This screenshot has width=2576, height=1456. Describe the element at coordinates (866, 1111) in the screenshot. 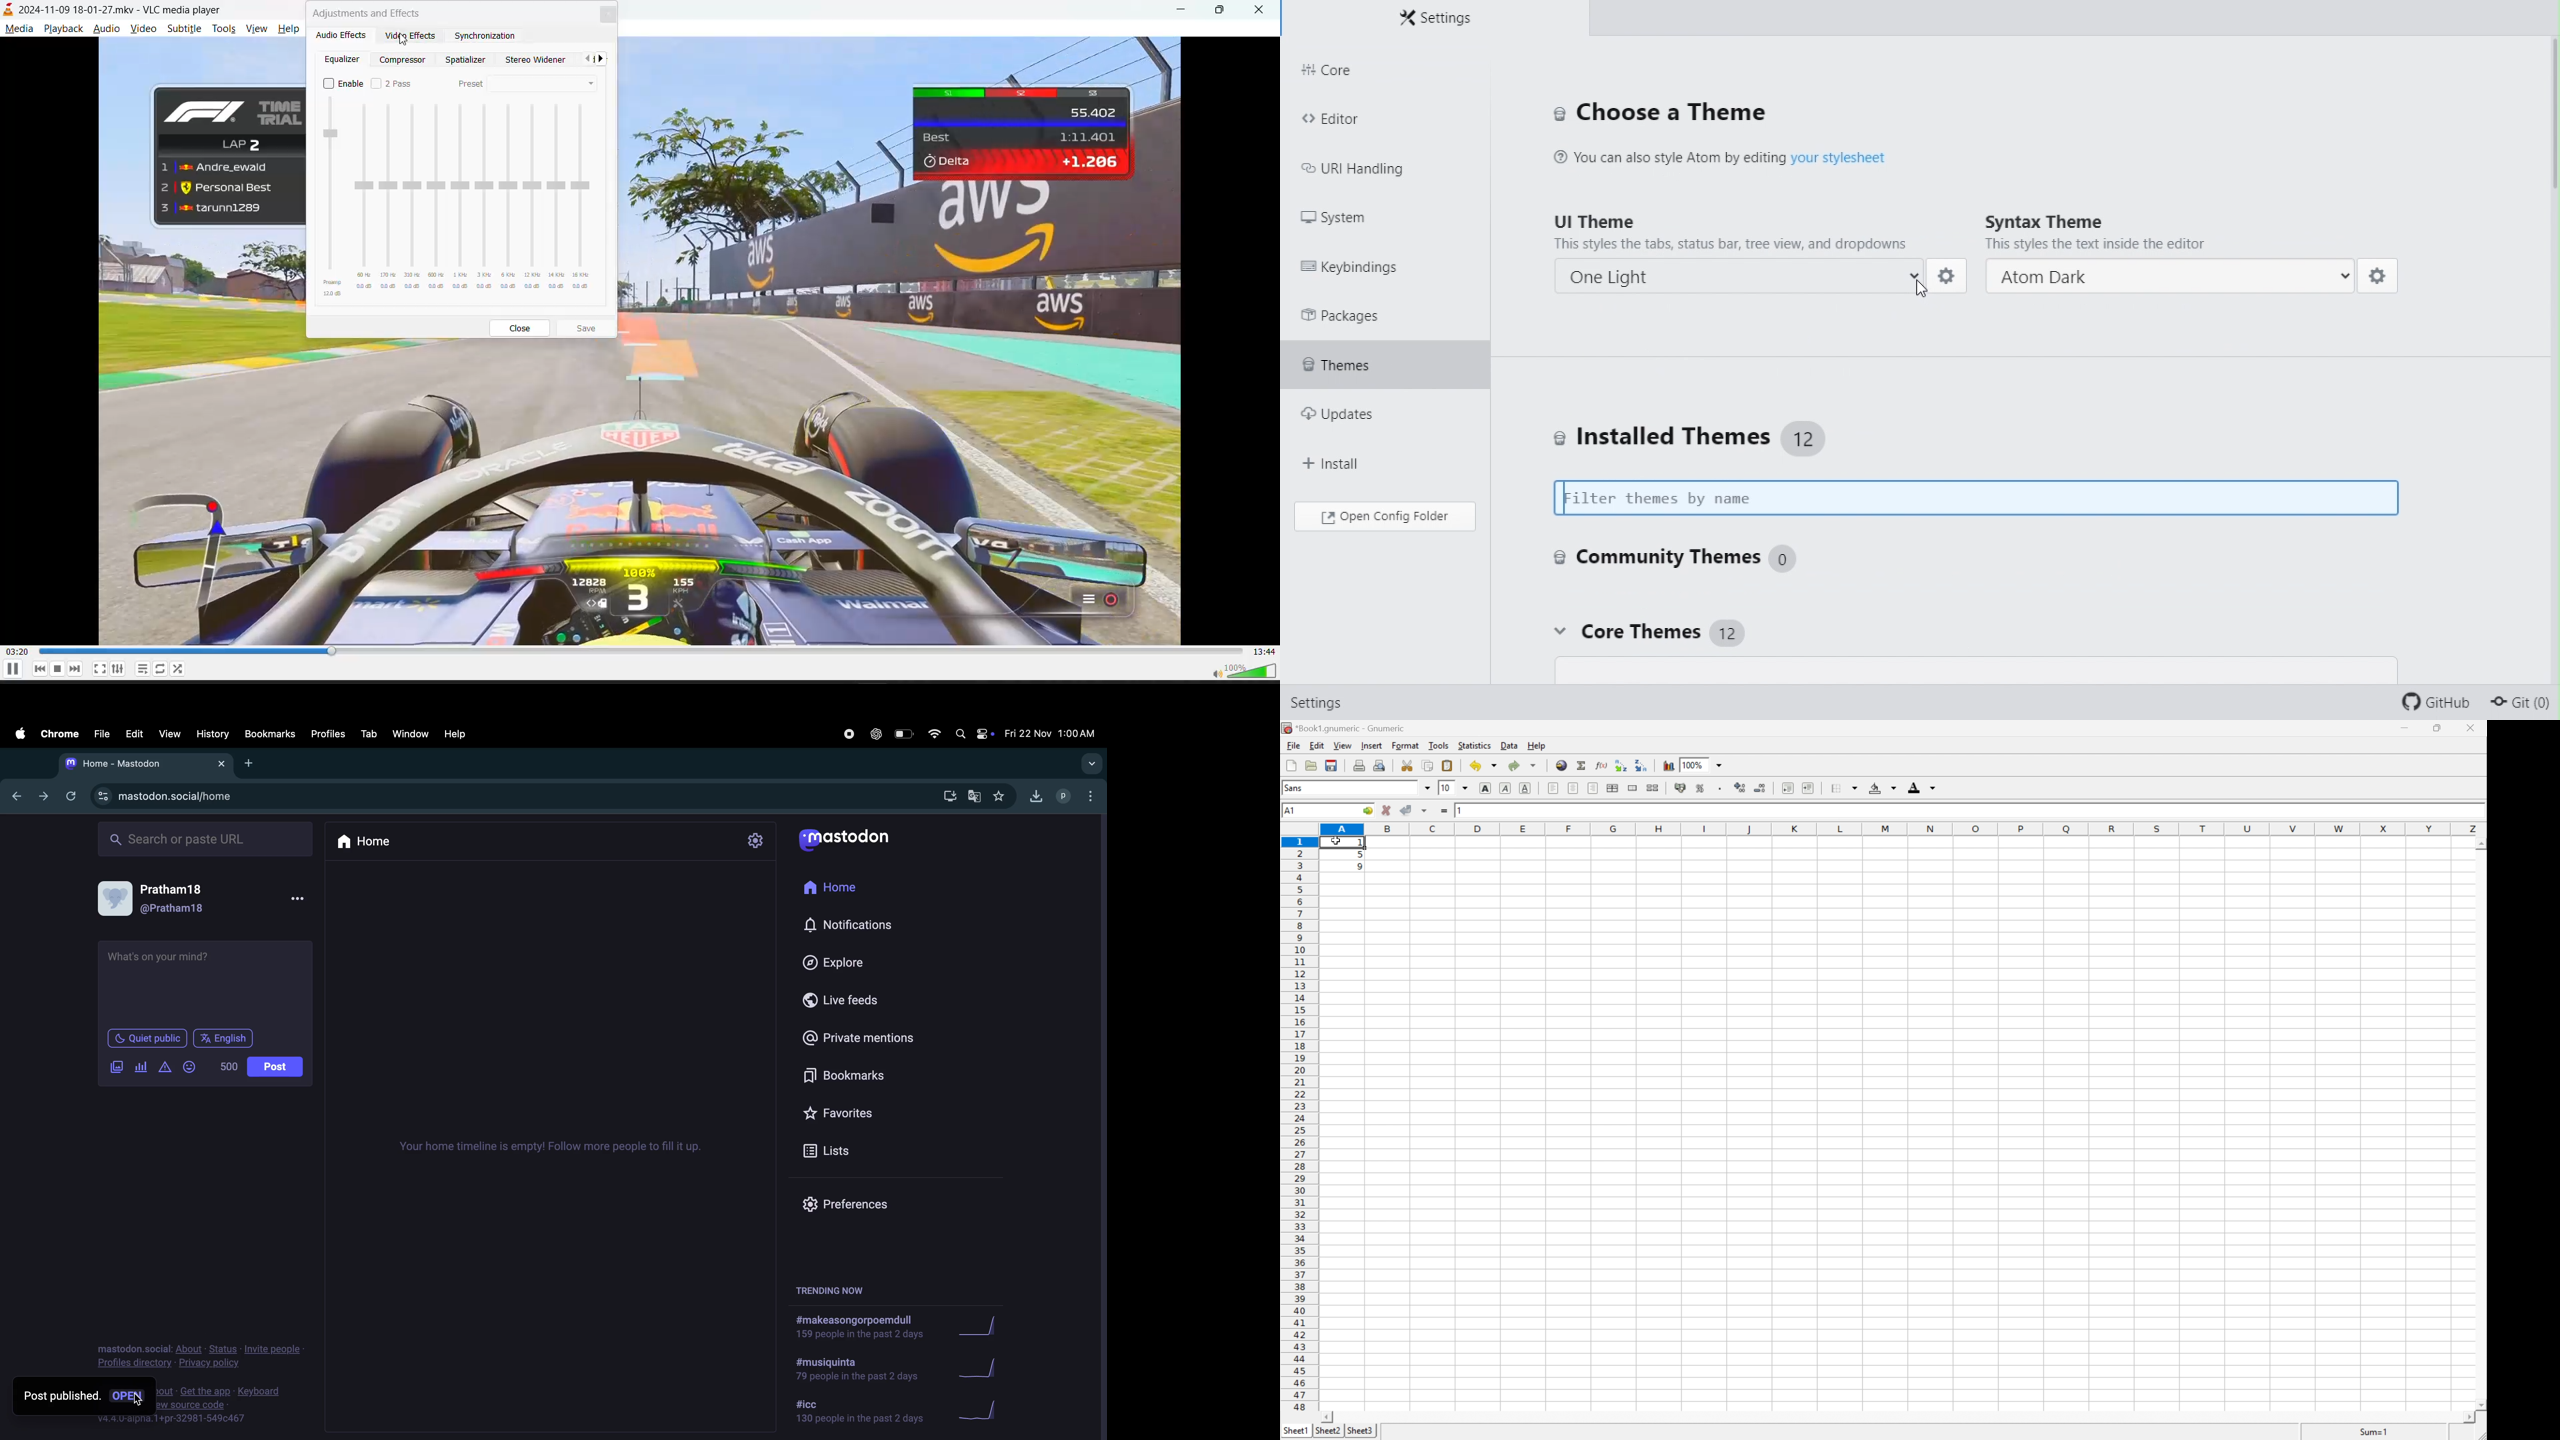

I see `favourites` at that location.